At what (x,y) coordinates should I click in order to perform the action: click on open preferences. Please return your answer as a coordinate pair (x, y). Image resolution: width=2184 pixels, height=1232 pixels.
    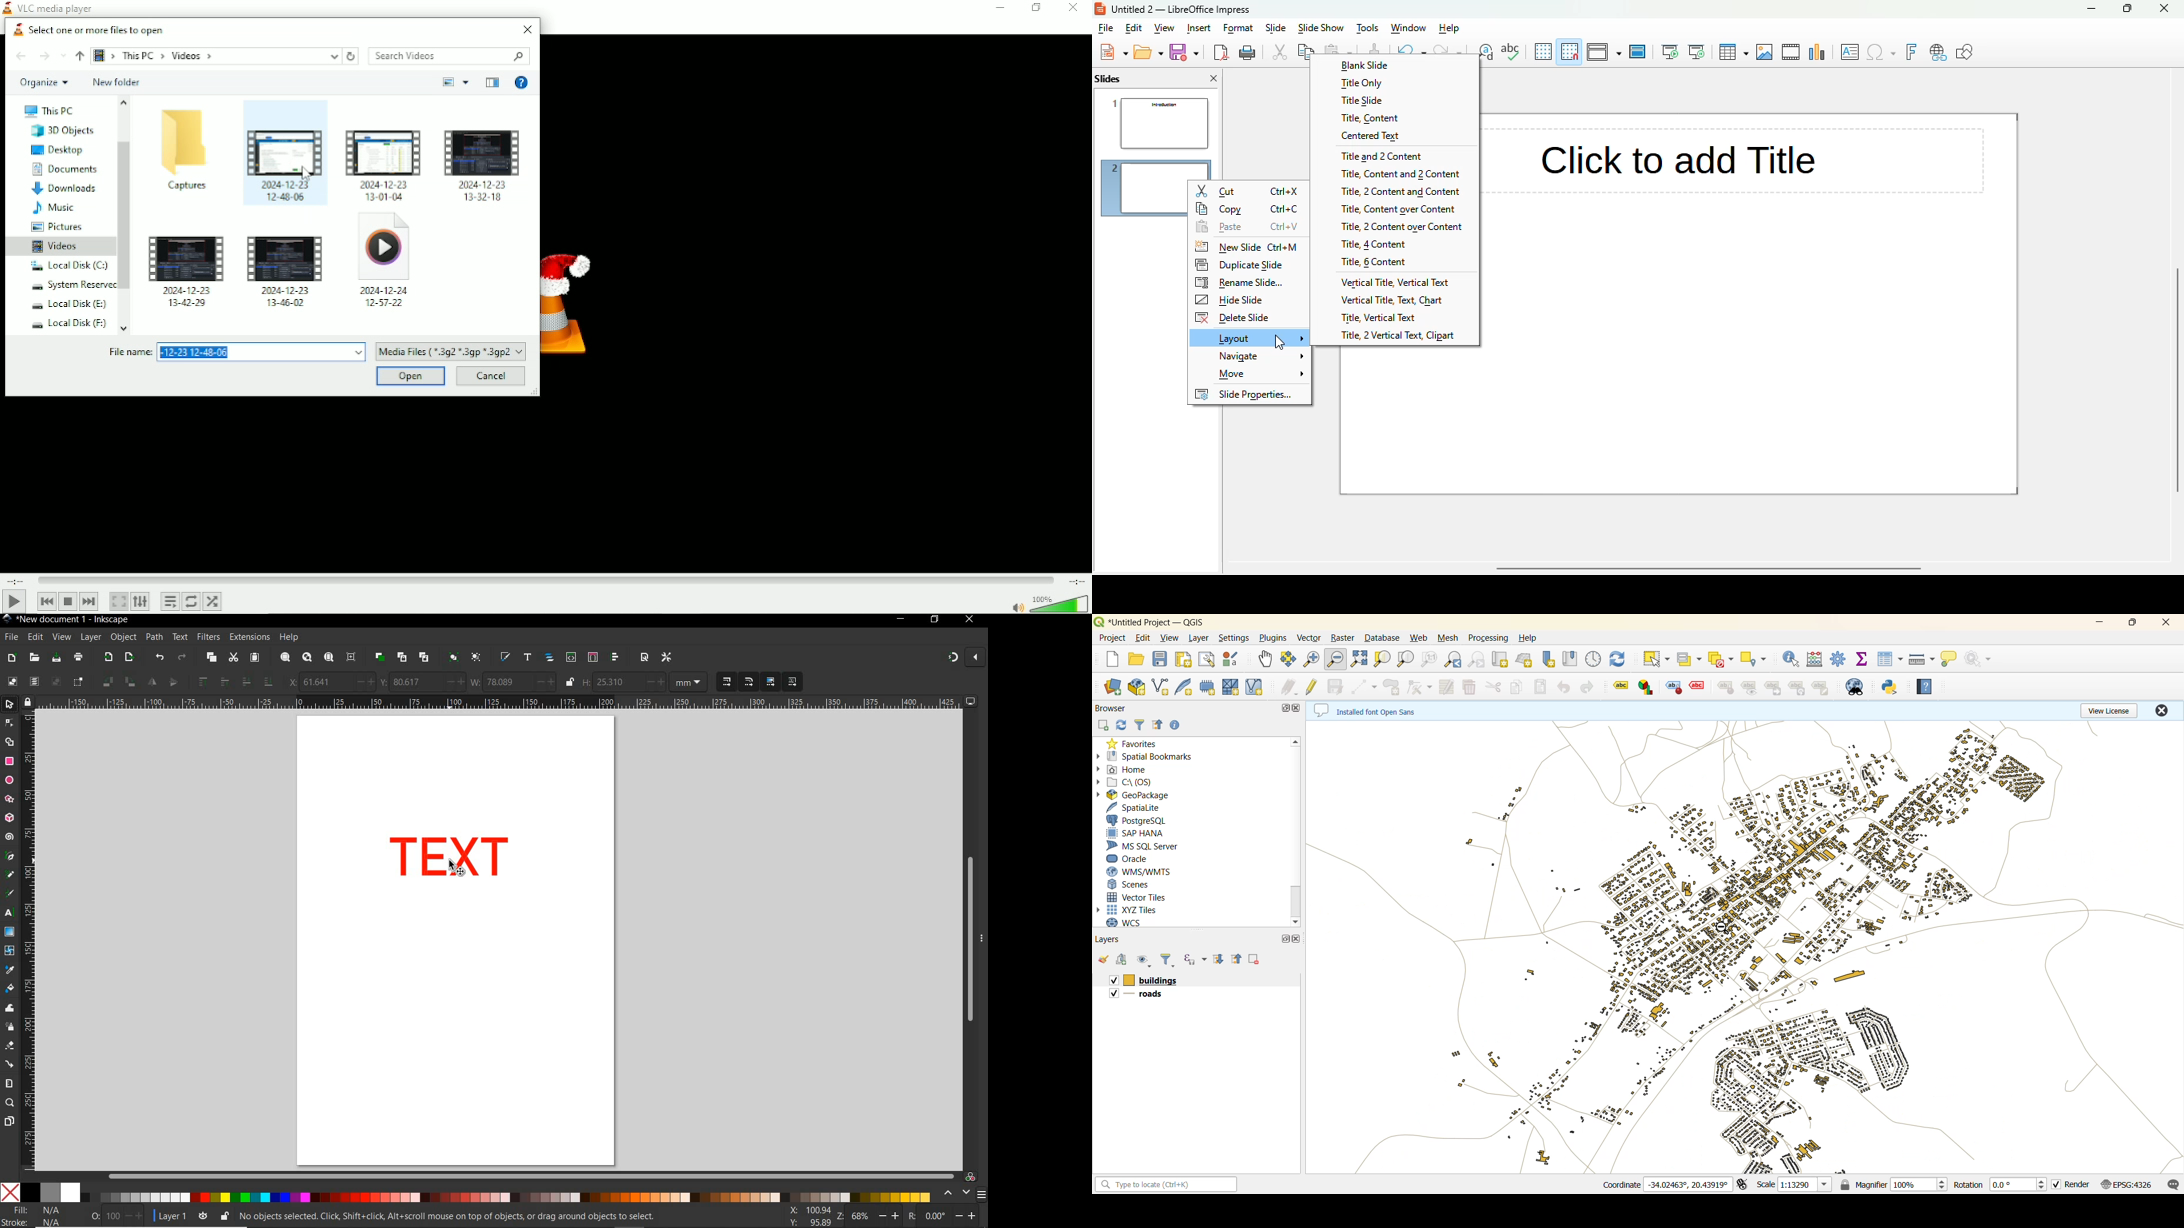
    Looking at the image, I should click on (667, 656).